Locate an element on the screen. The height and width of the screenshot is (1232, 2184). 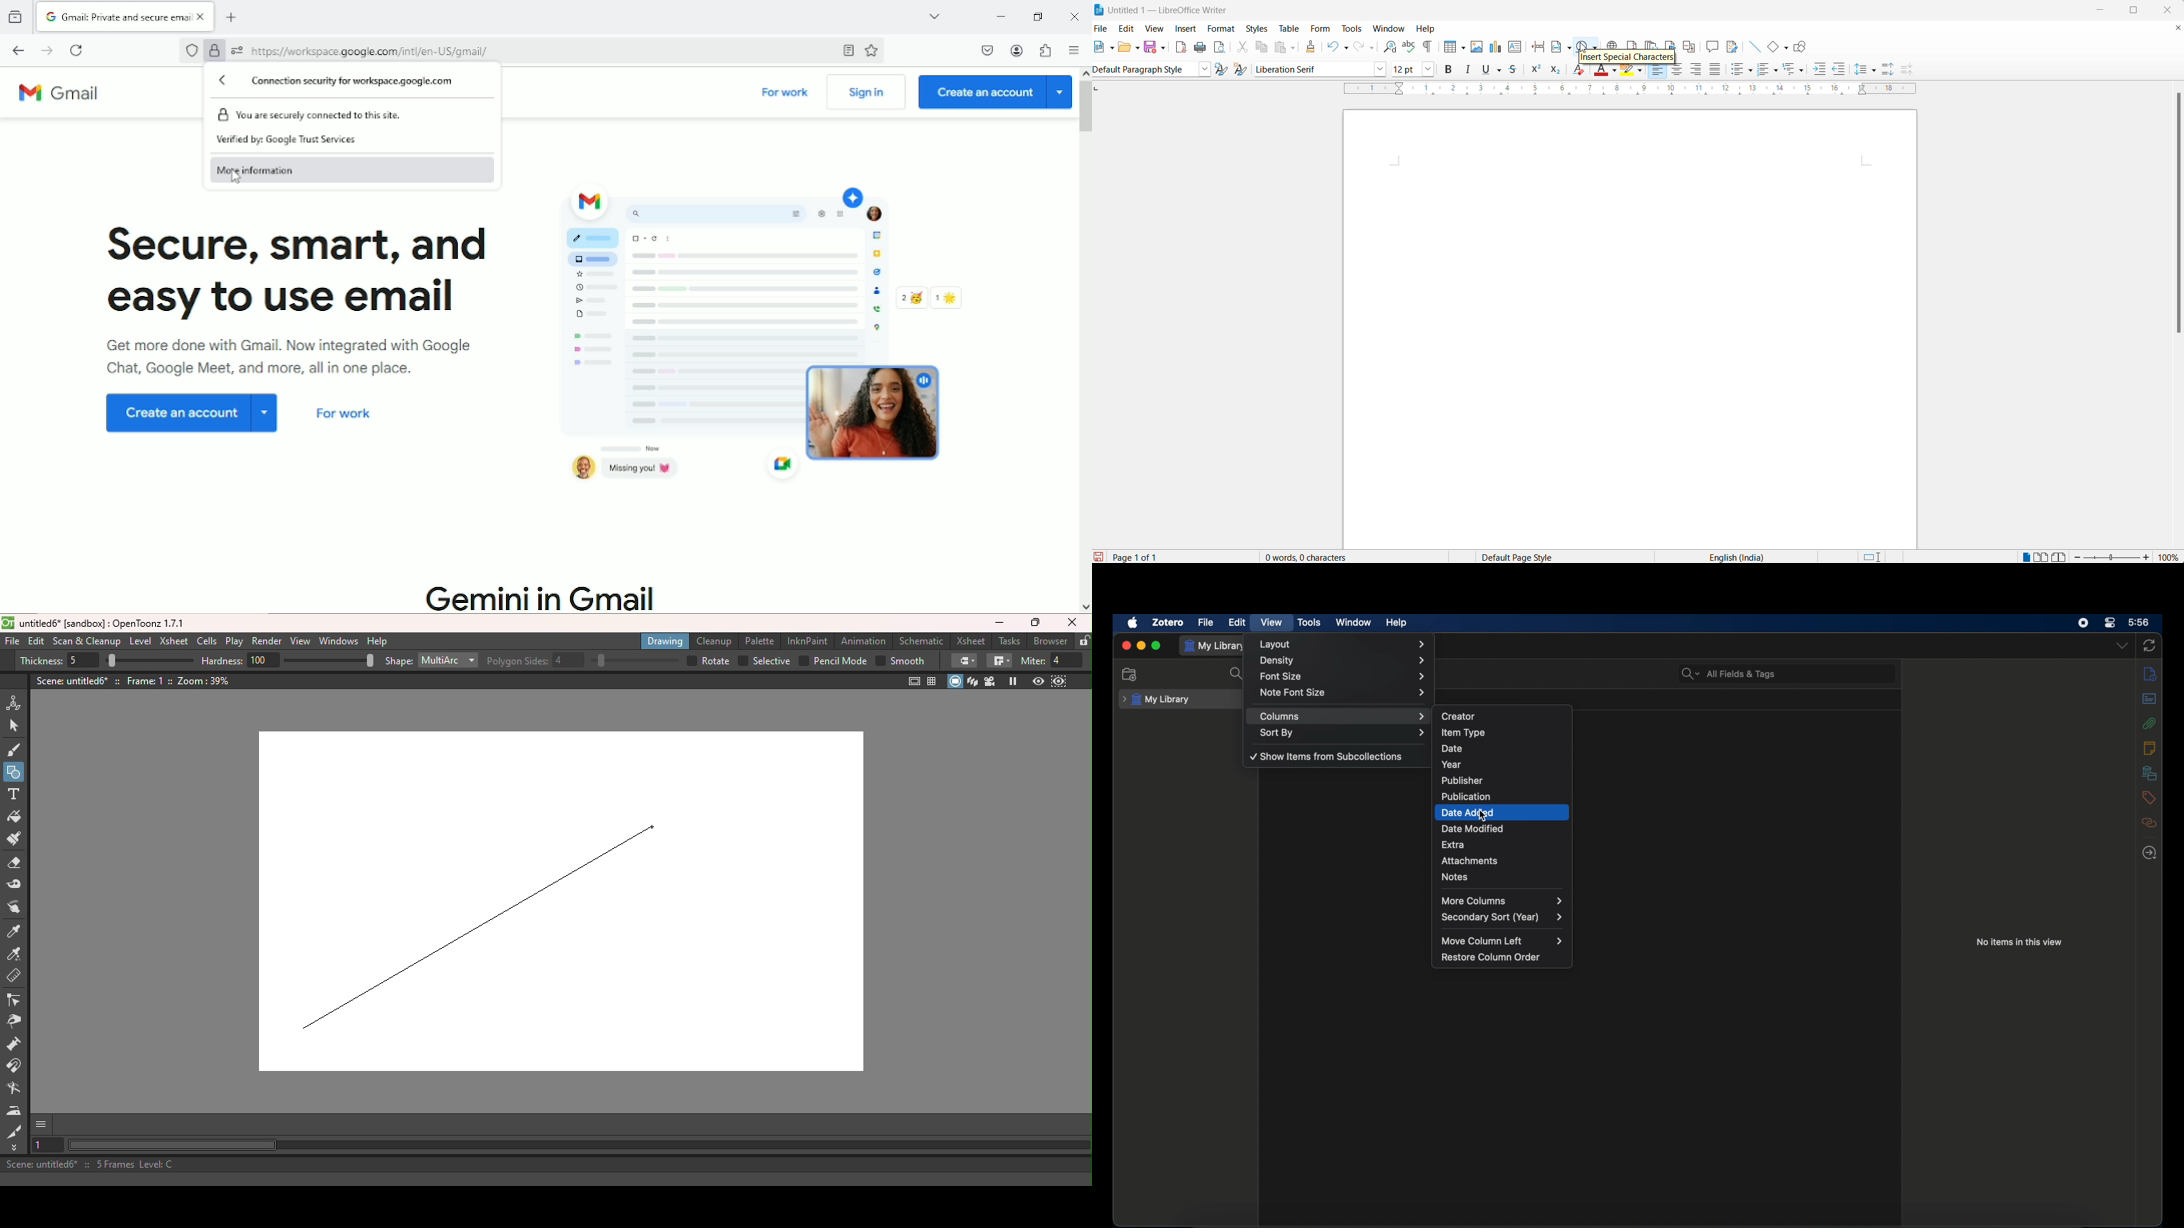
help is located at coordinates (1430, 30).